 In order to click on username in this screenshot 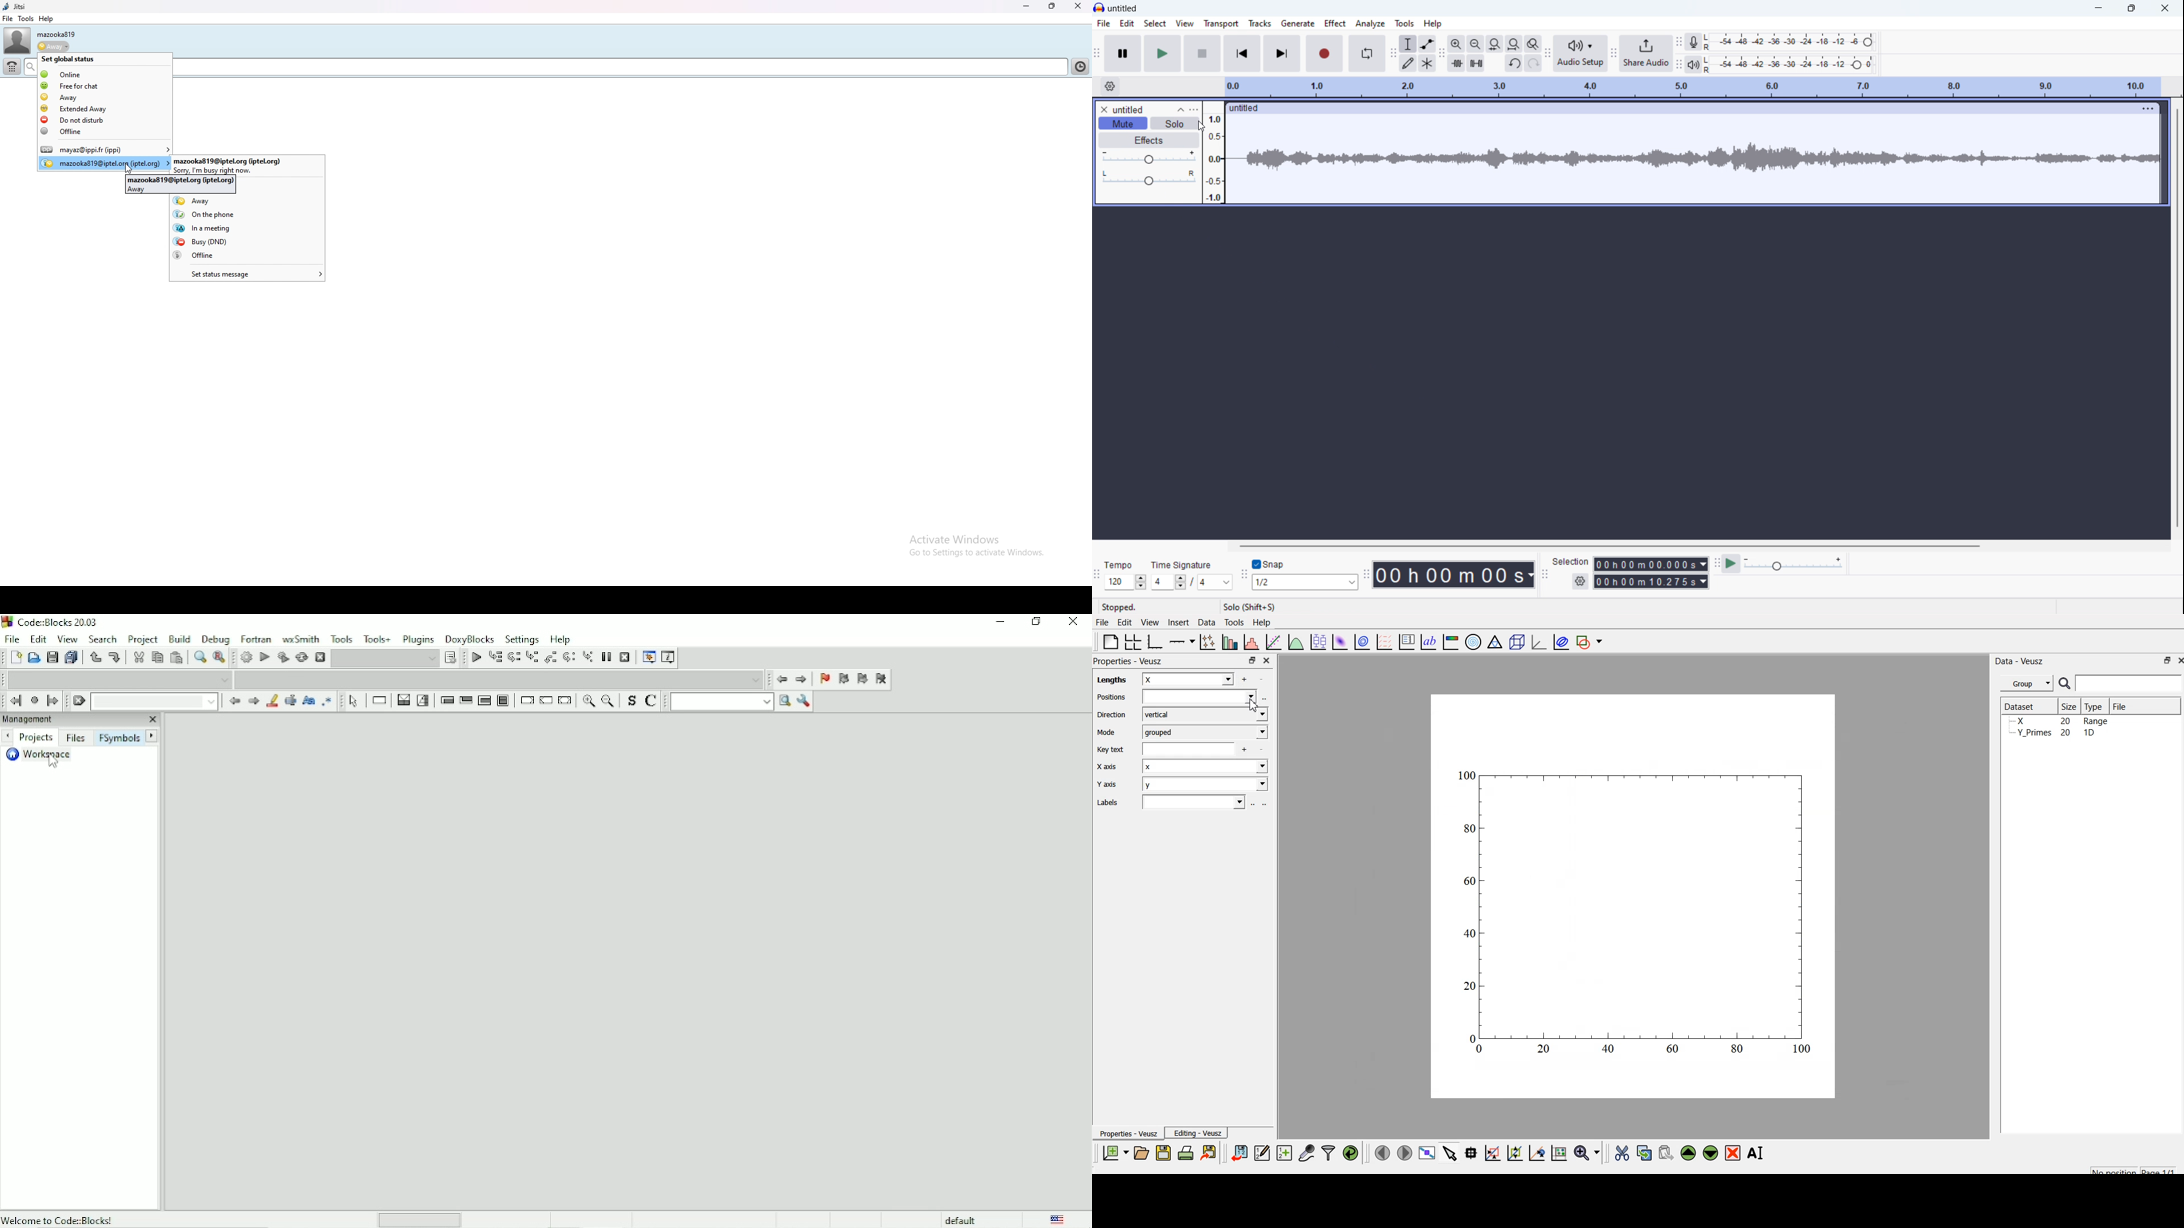, I will do `click(56, 34)`.